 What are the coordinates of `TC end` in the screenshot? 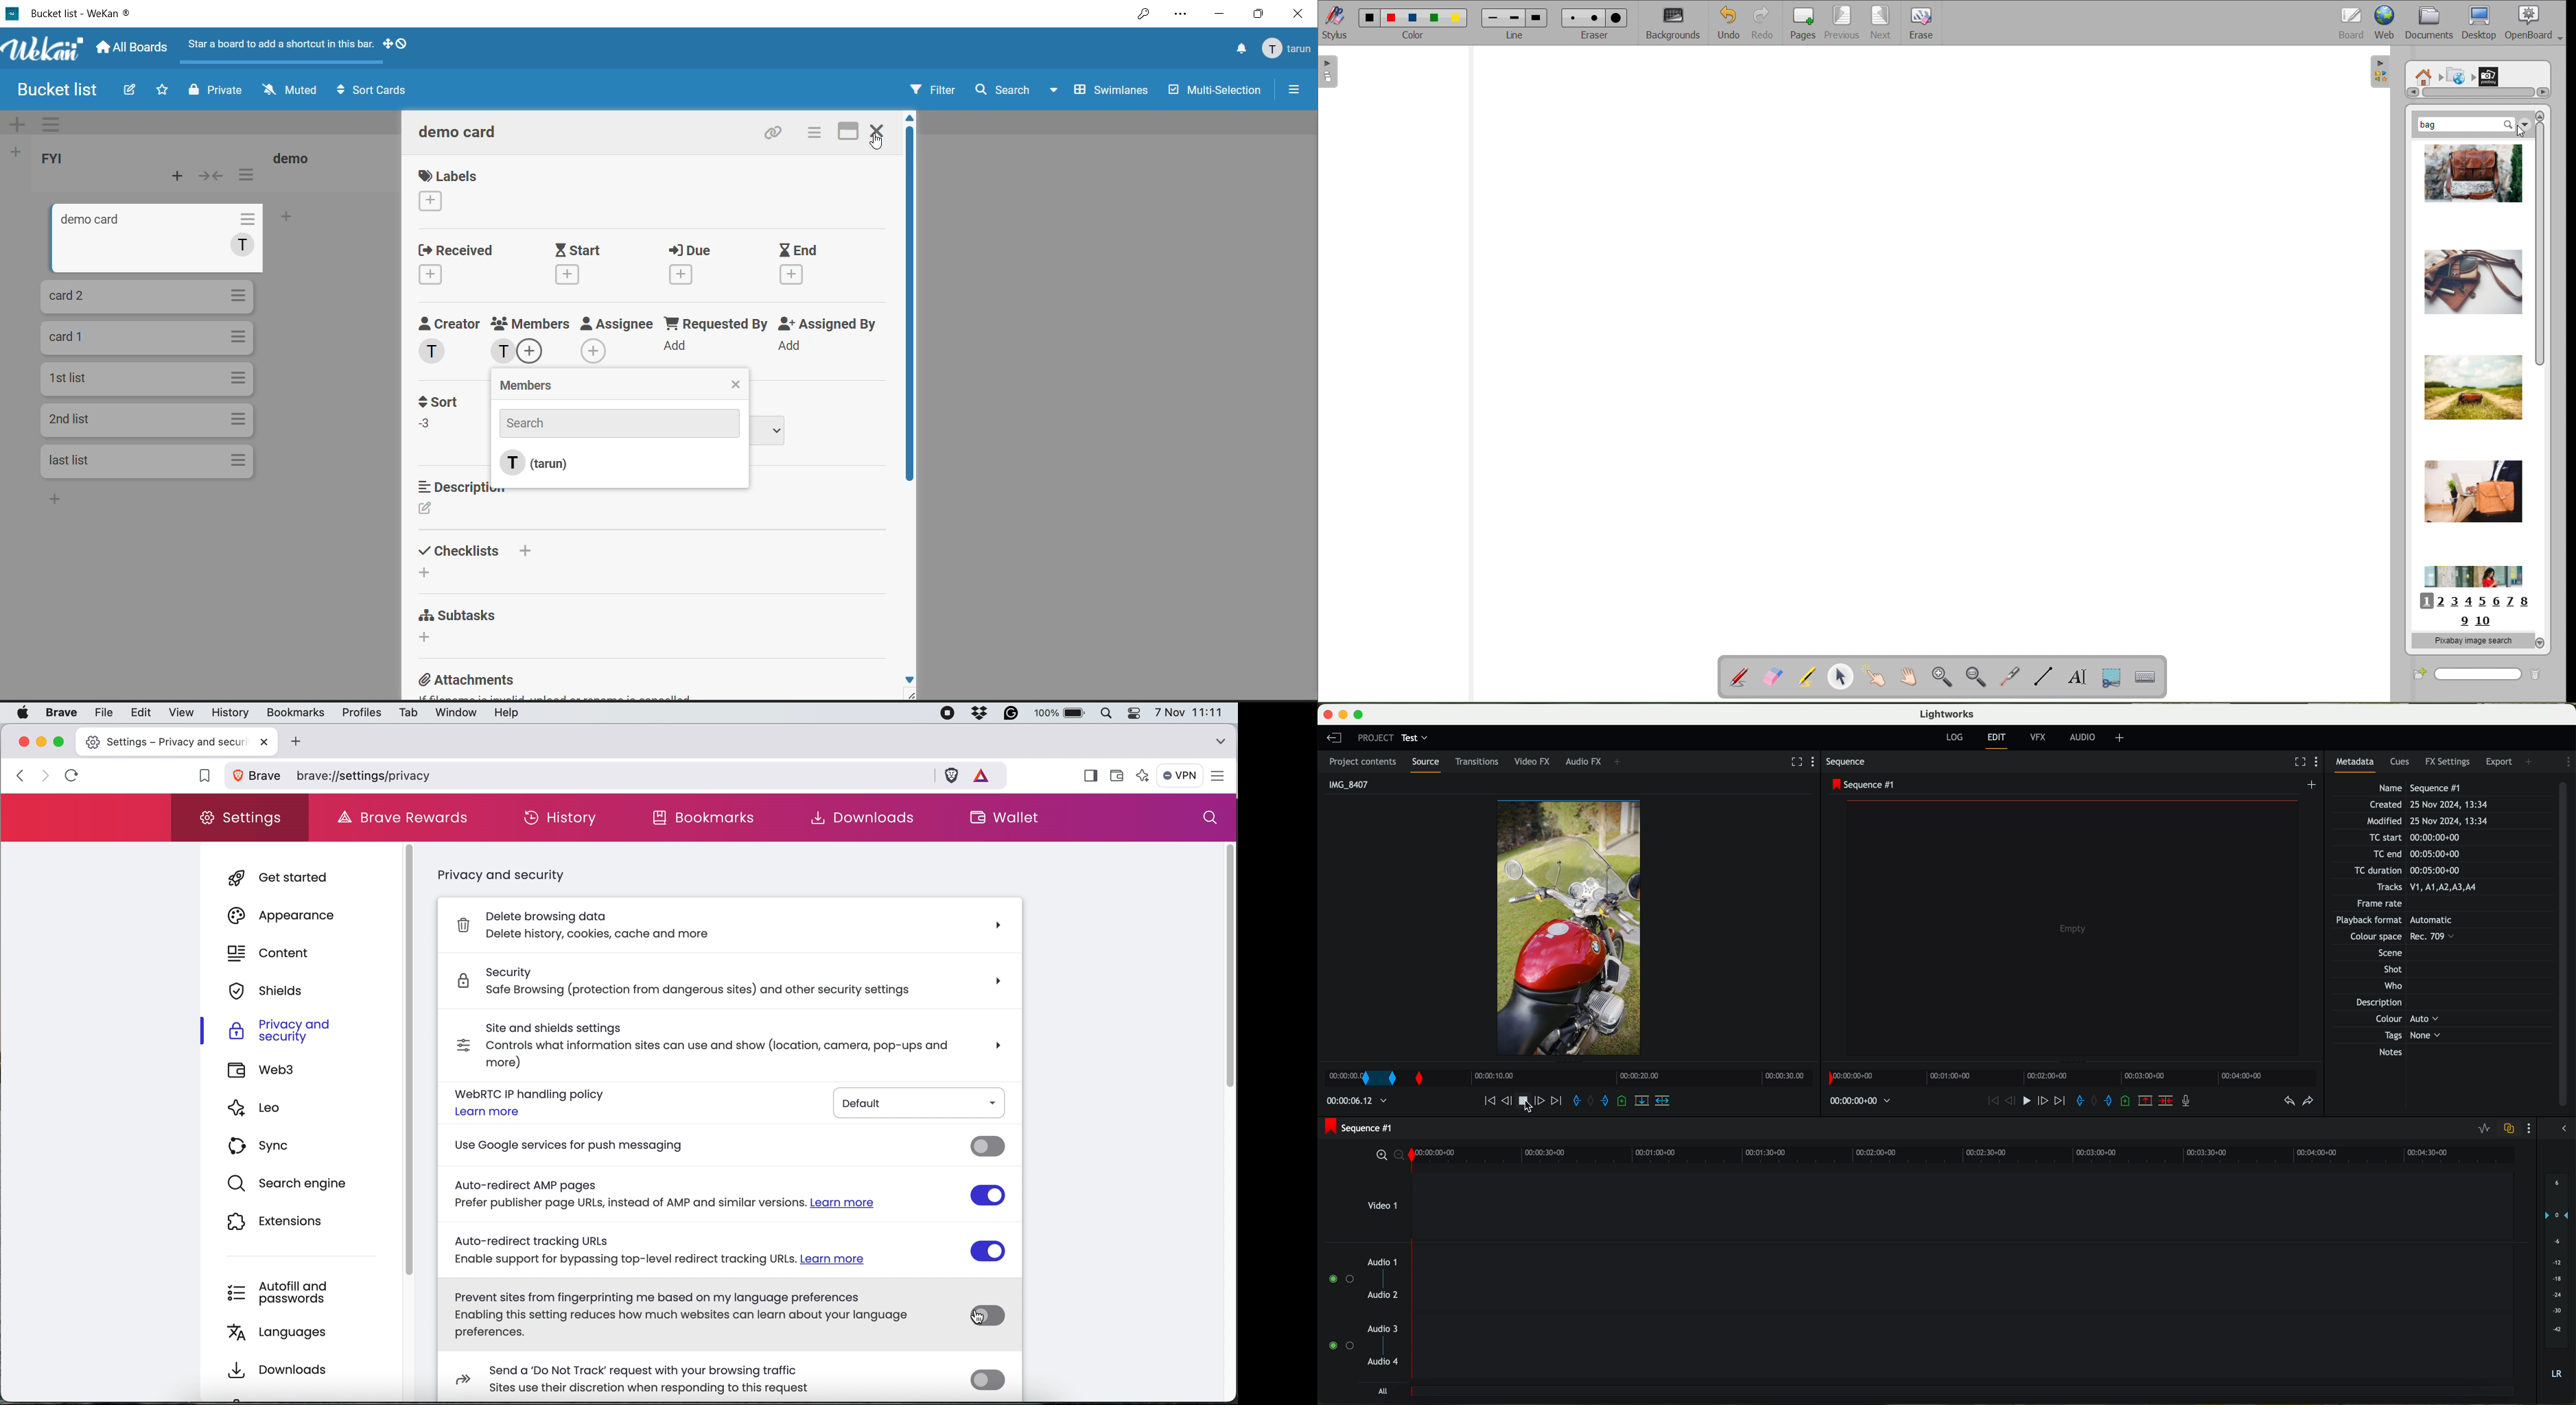 It's located at (2429, 855).